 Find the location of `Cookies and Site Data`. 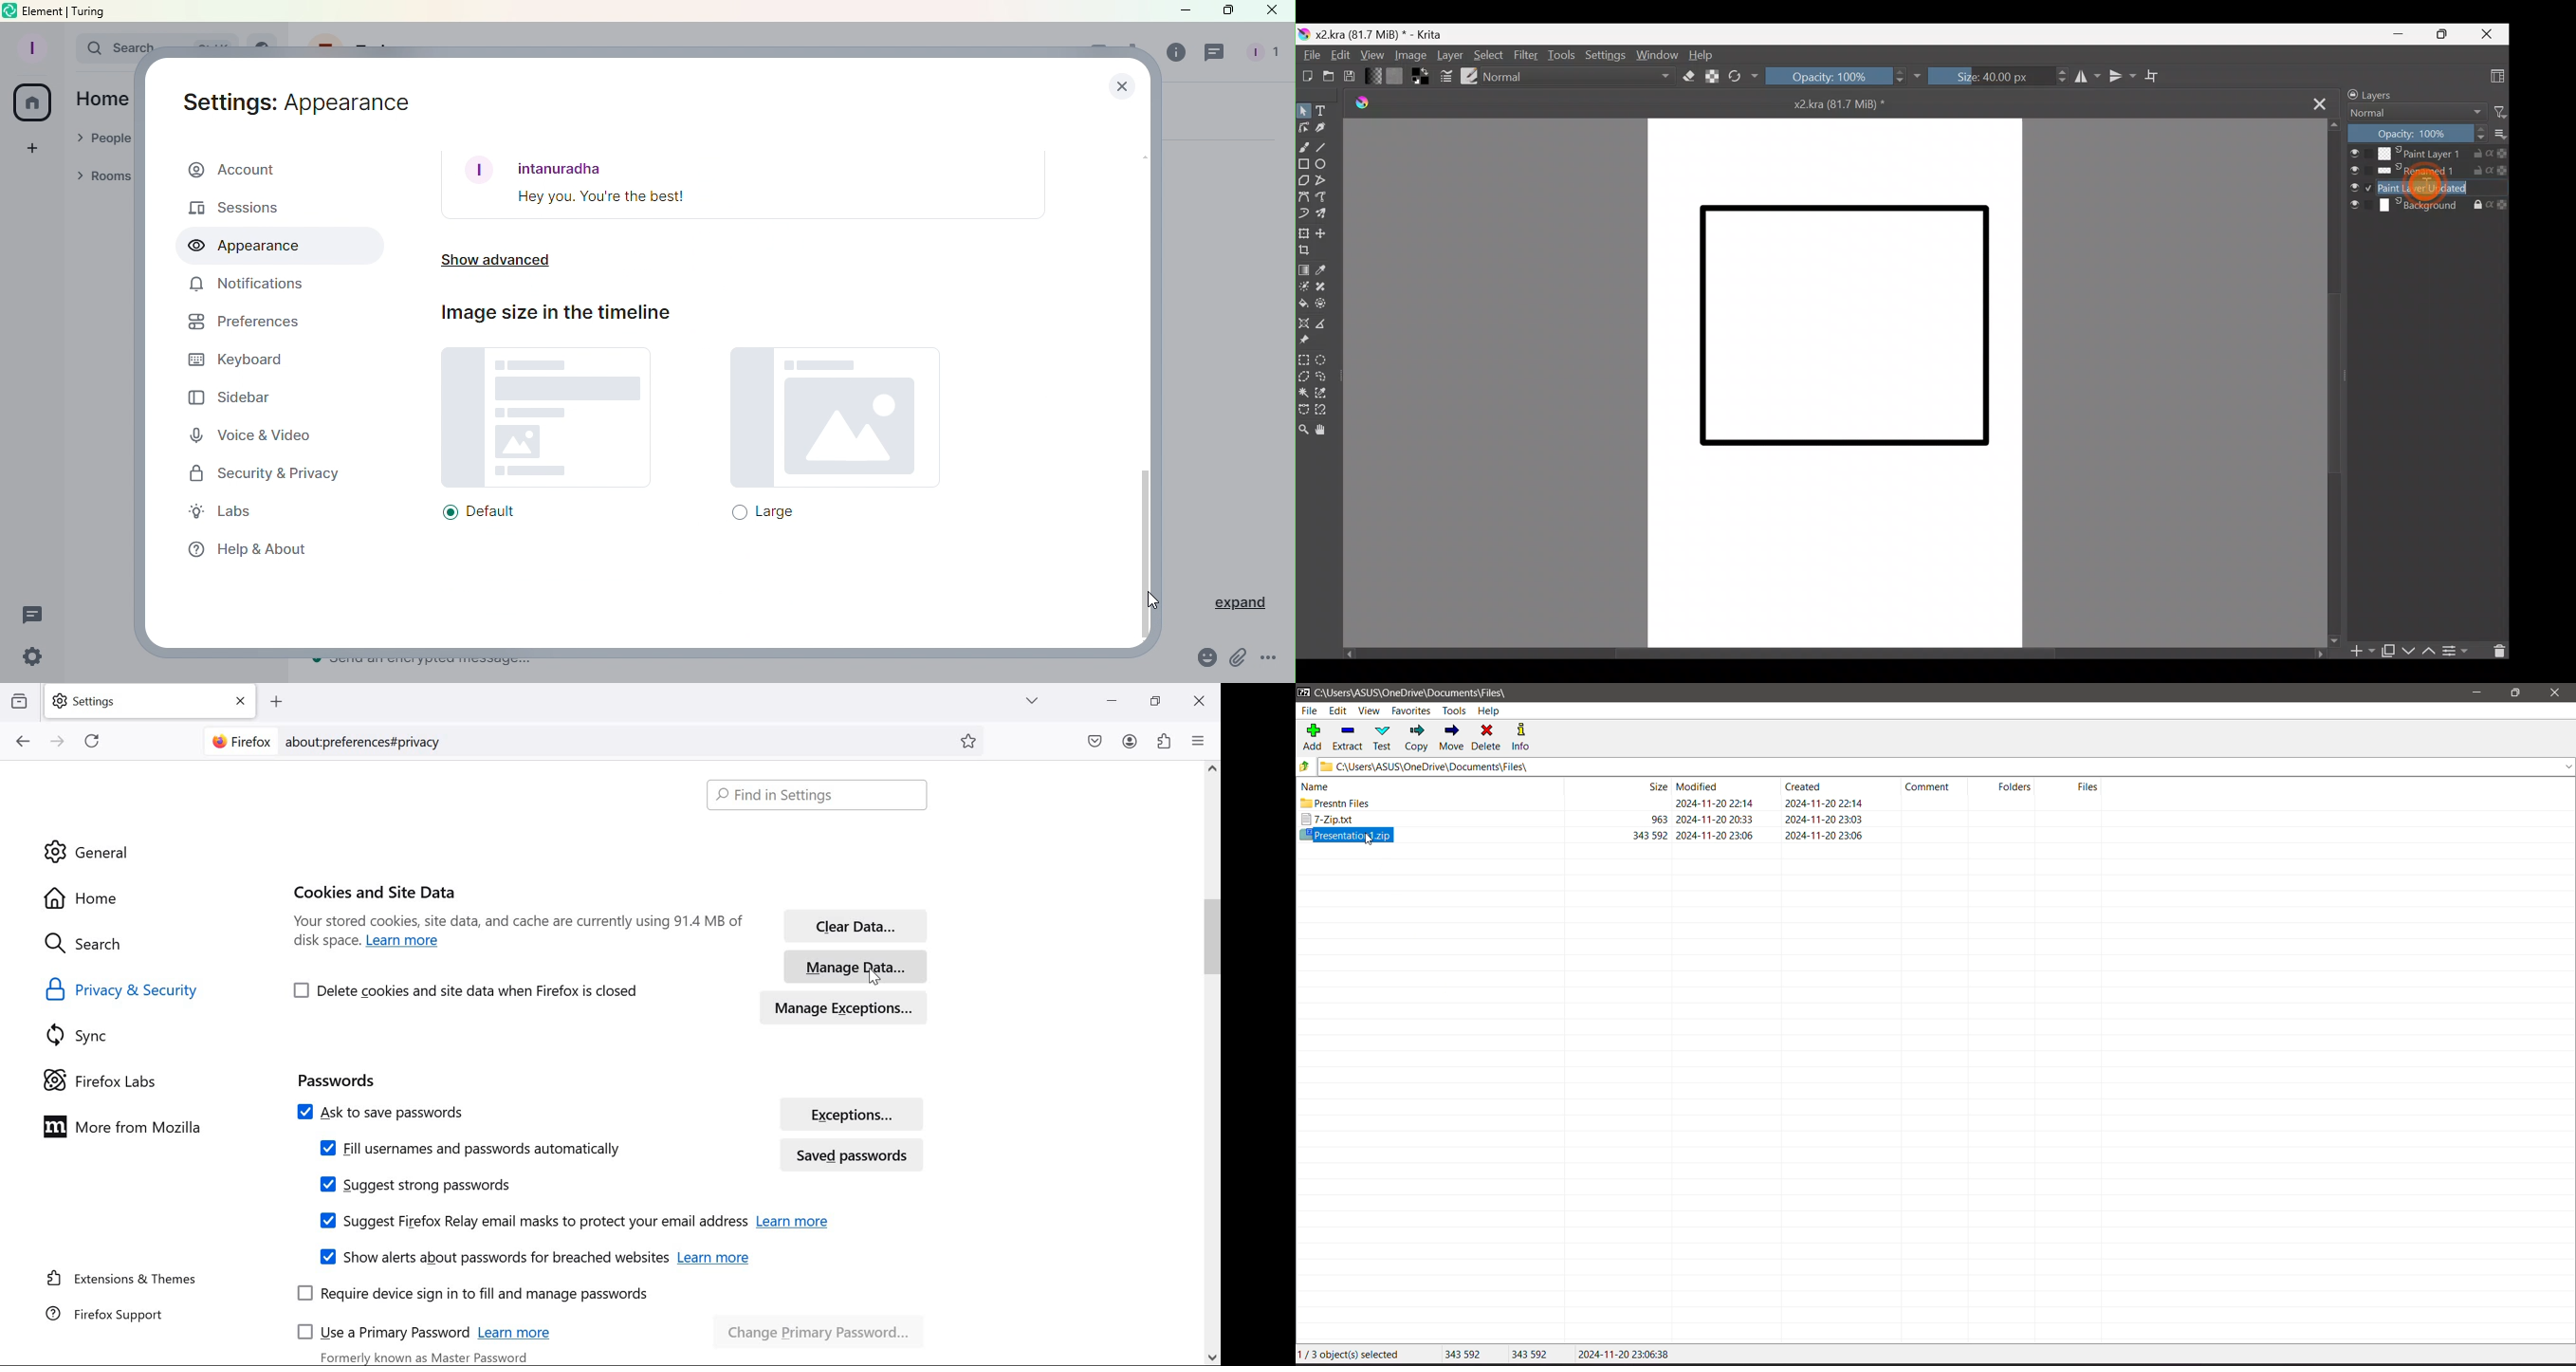

Cookies and Site Data is located at coordinates (377, 890).